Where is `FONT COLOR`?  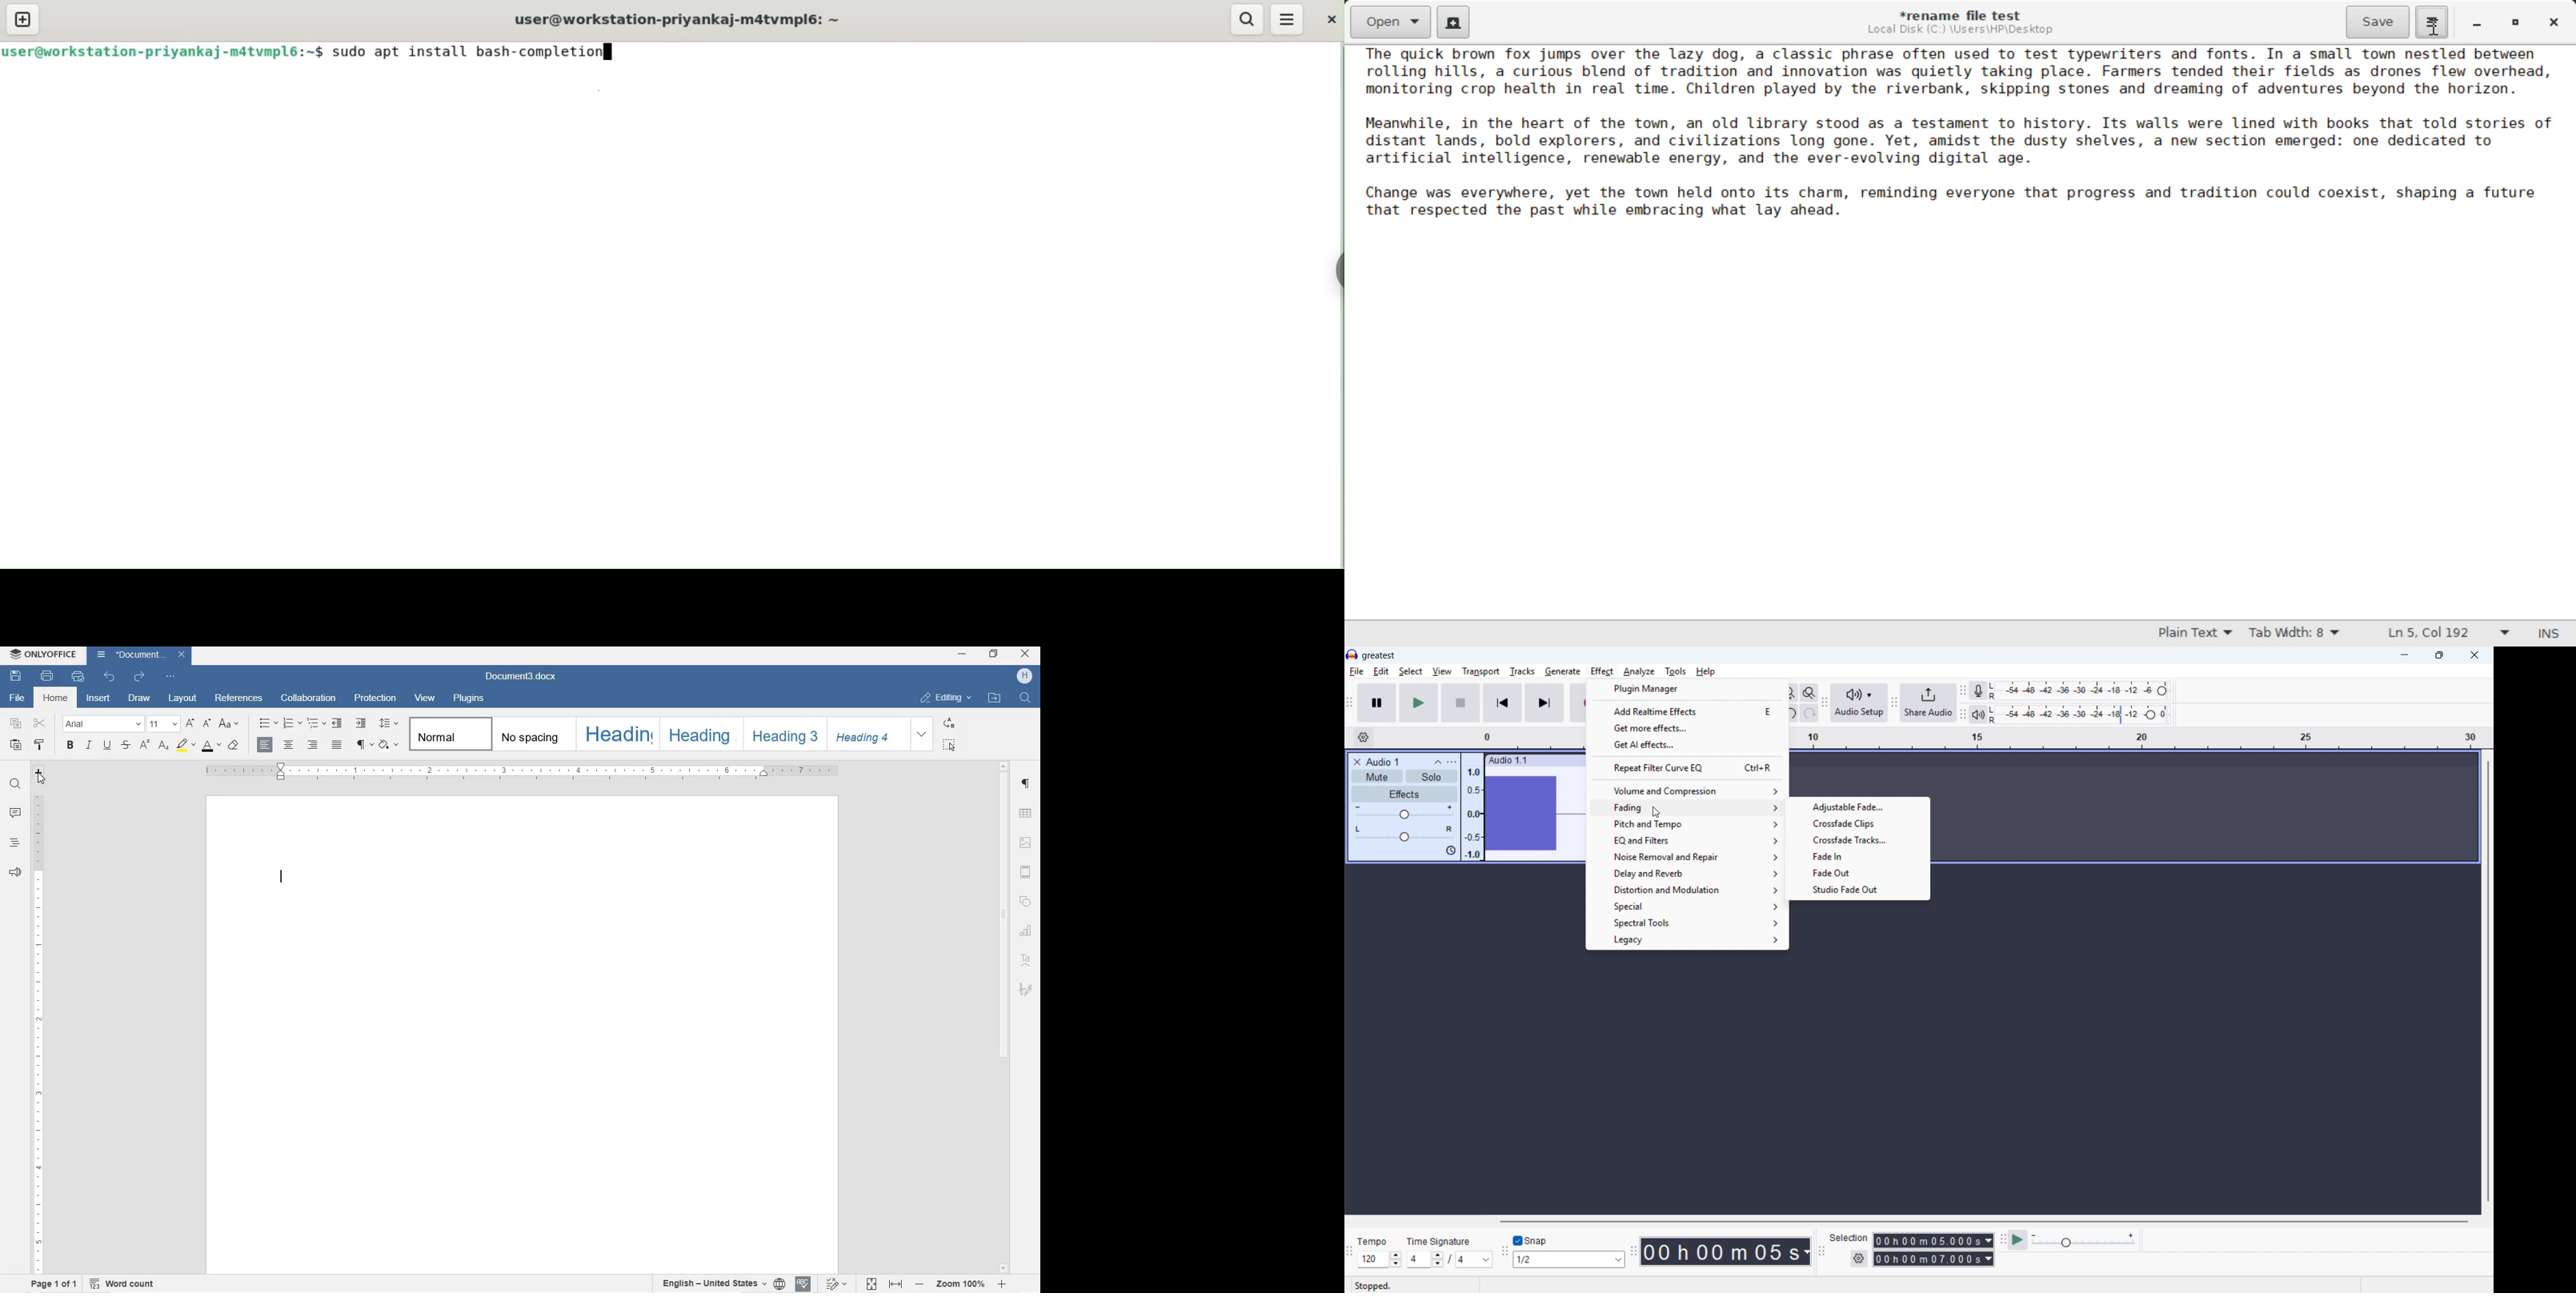
FONT COLOR is located at coordinates (211, 746).